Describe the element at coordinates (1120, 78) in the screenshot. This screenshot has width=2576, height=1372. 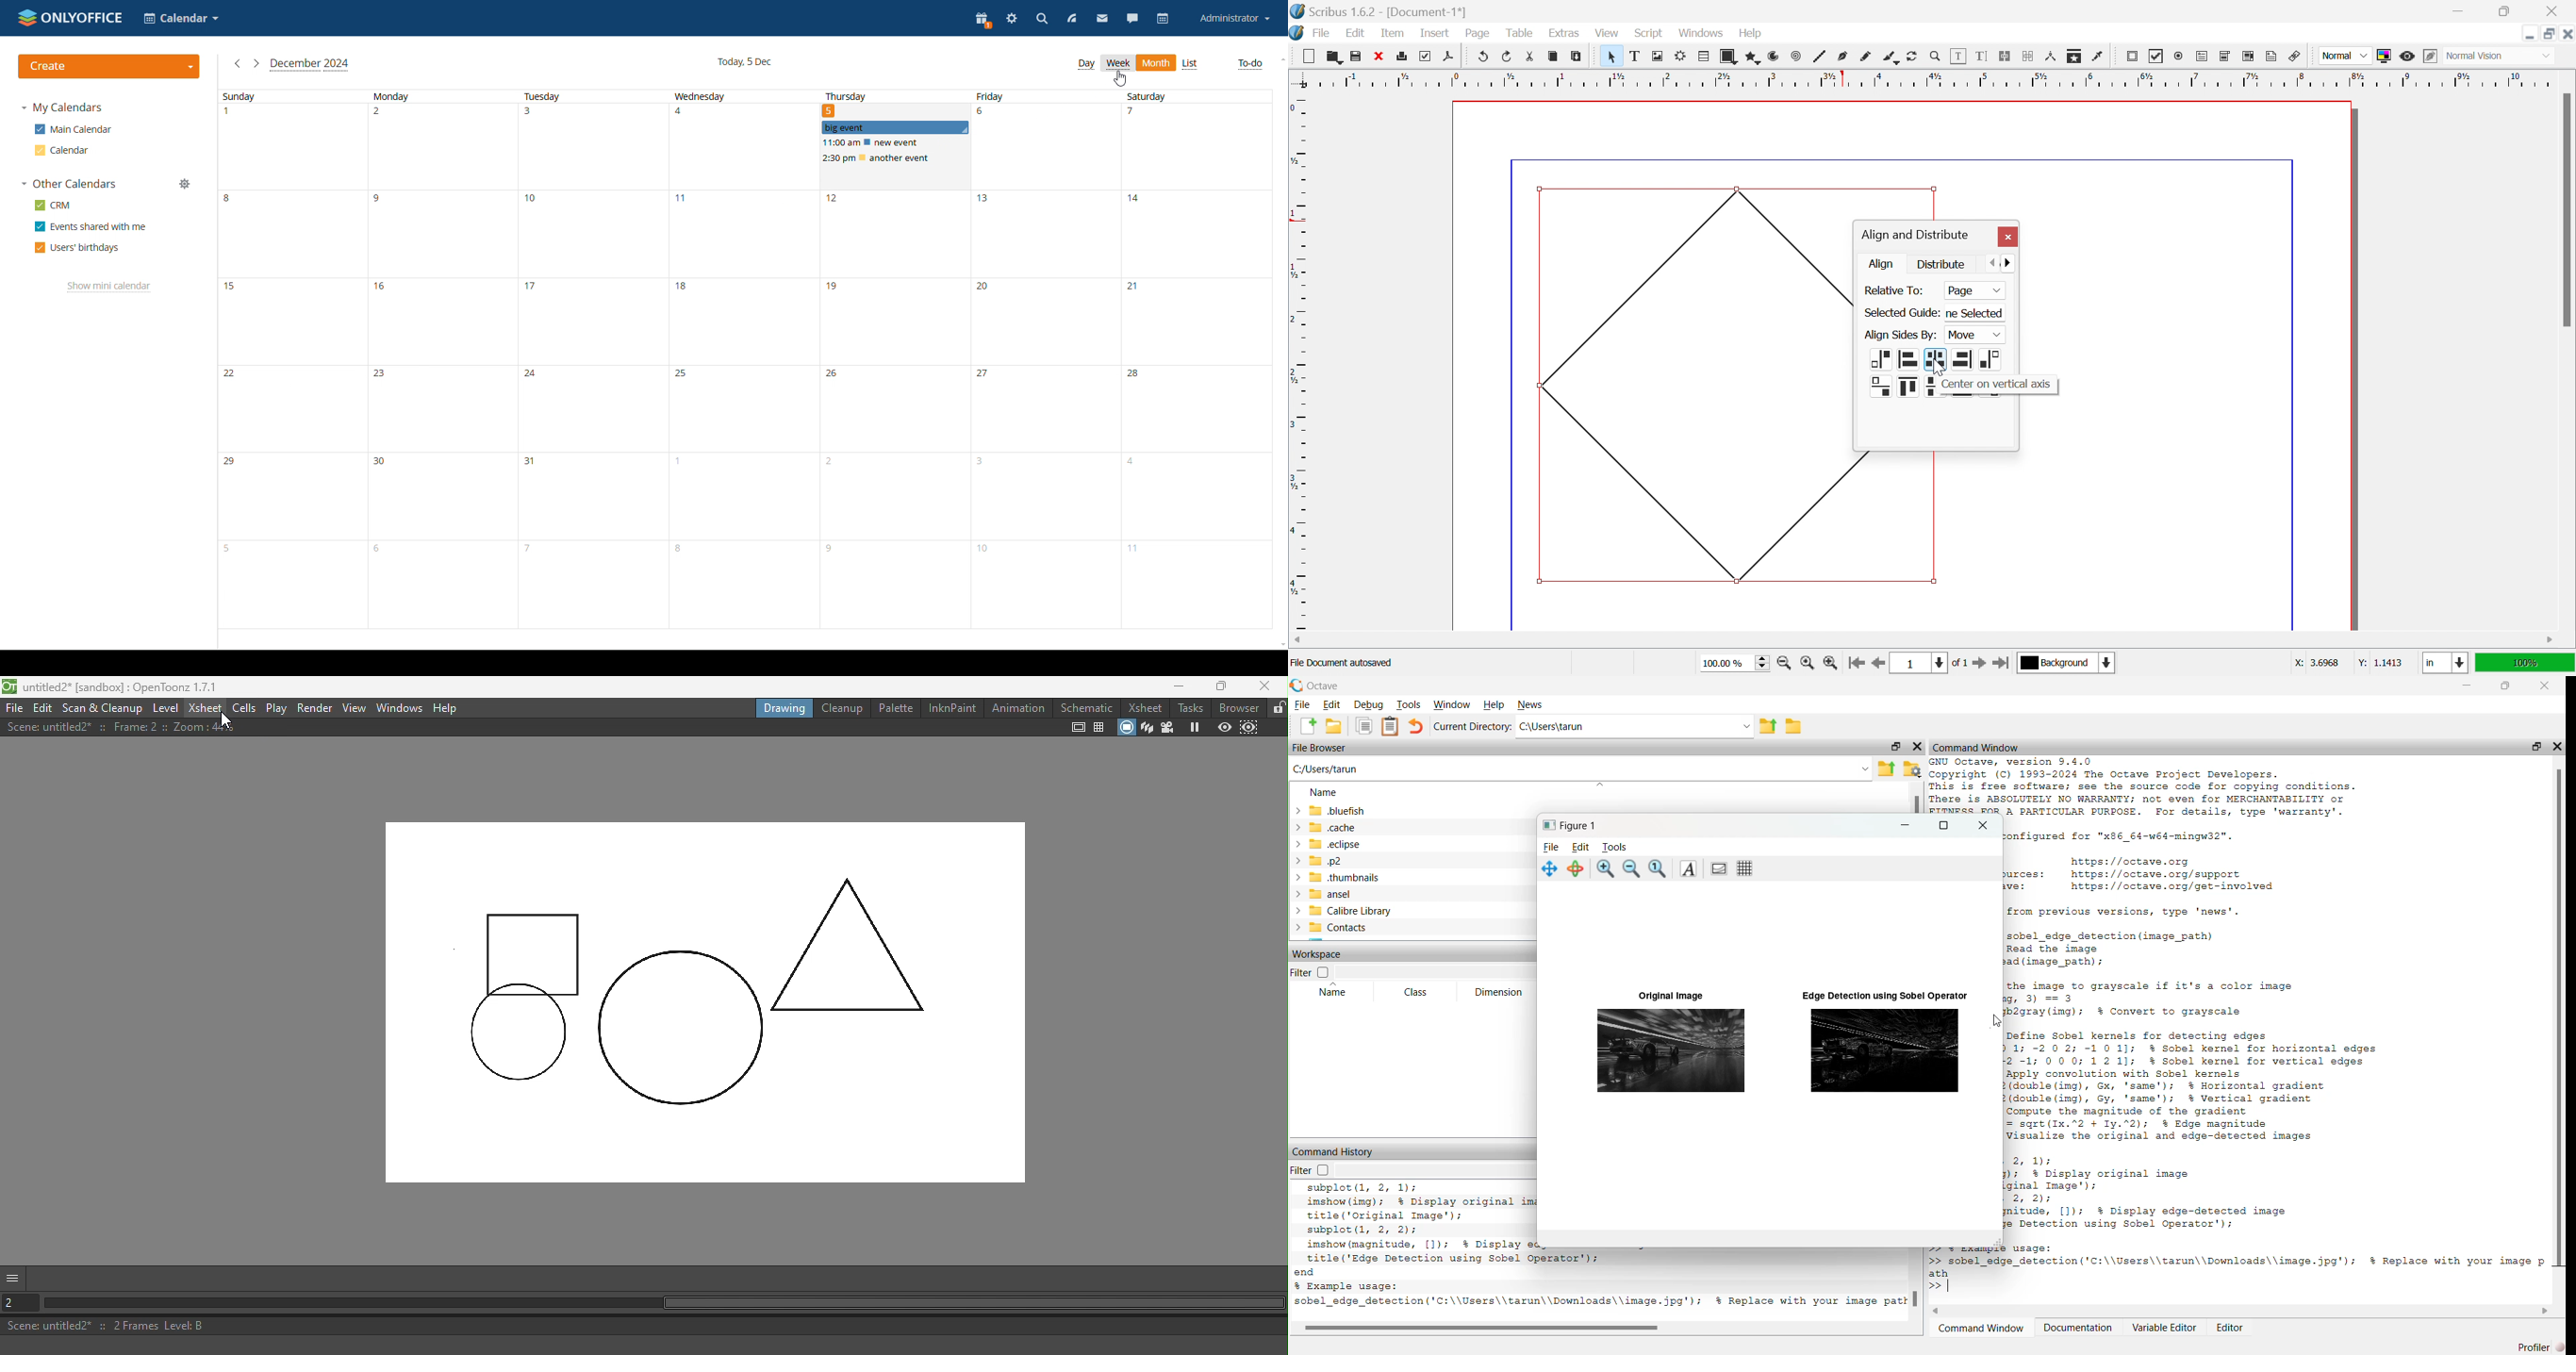
I see `cursor` at that location.